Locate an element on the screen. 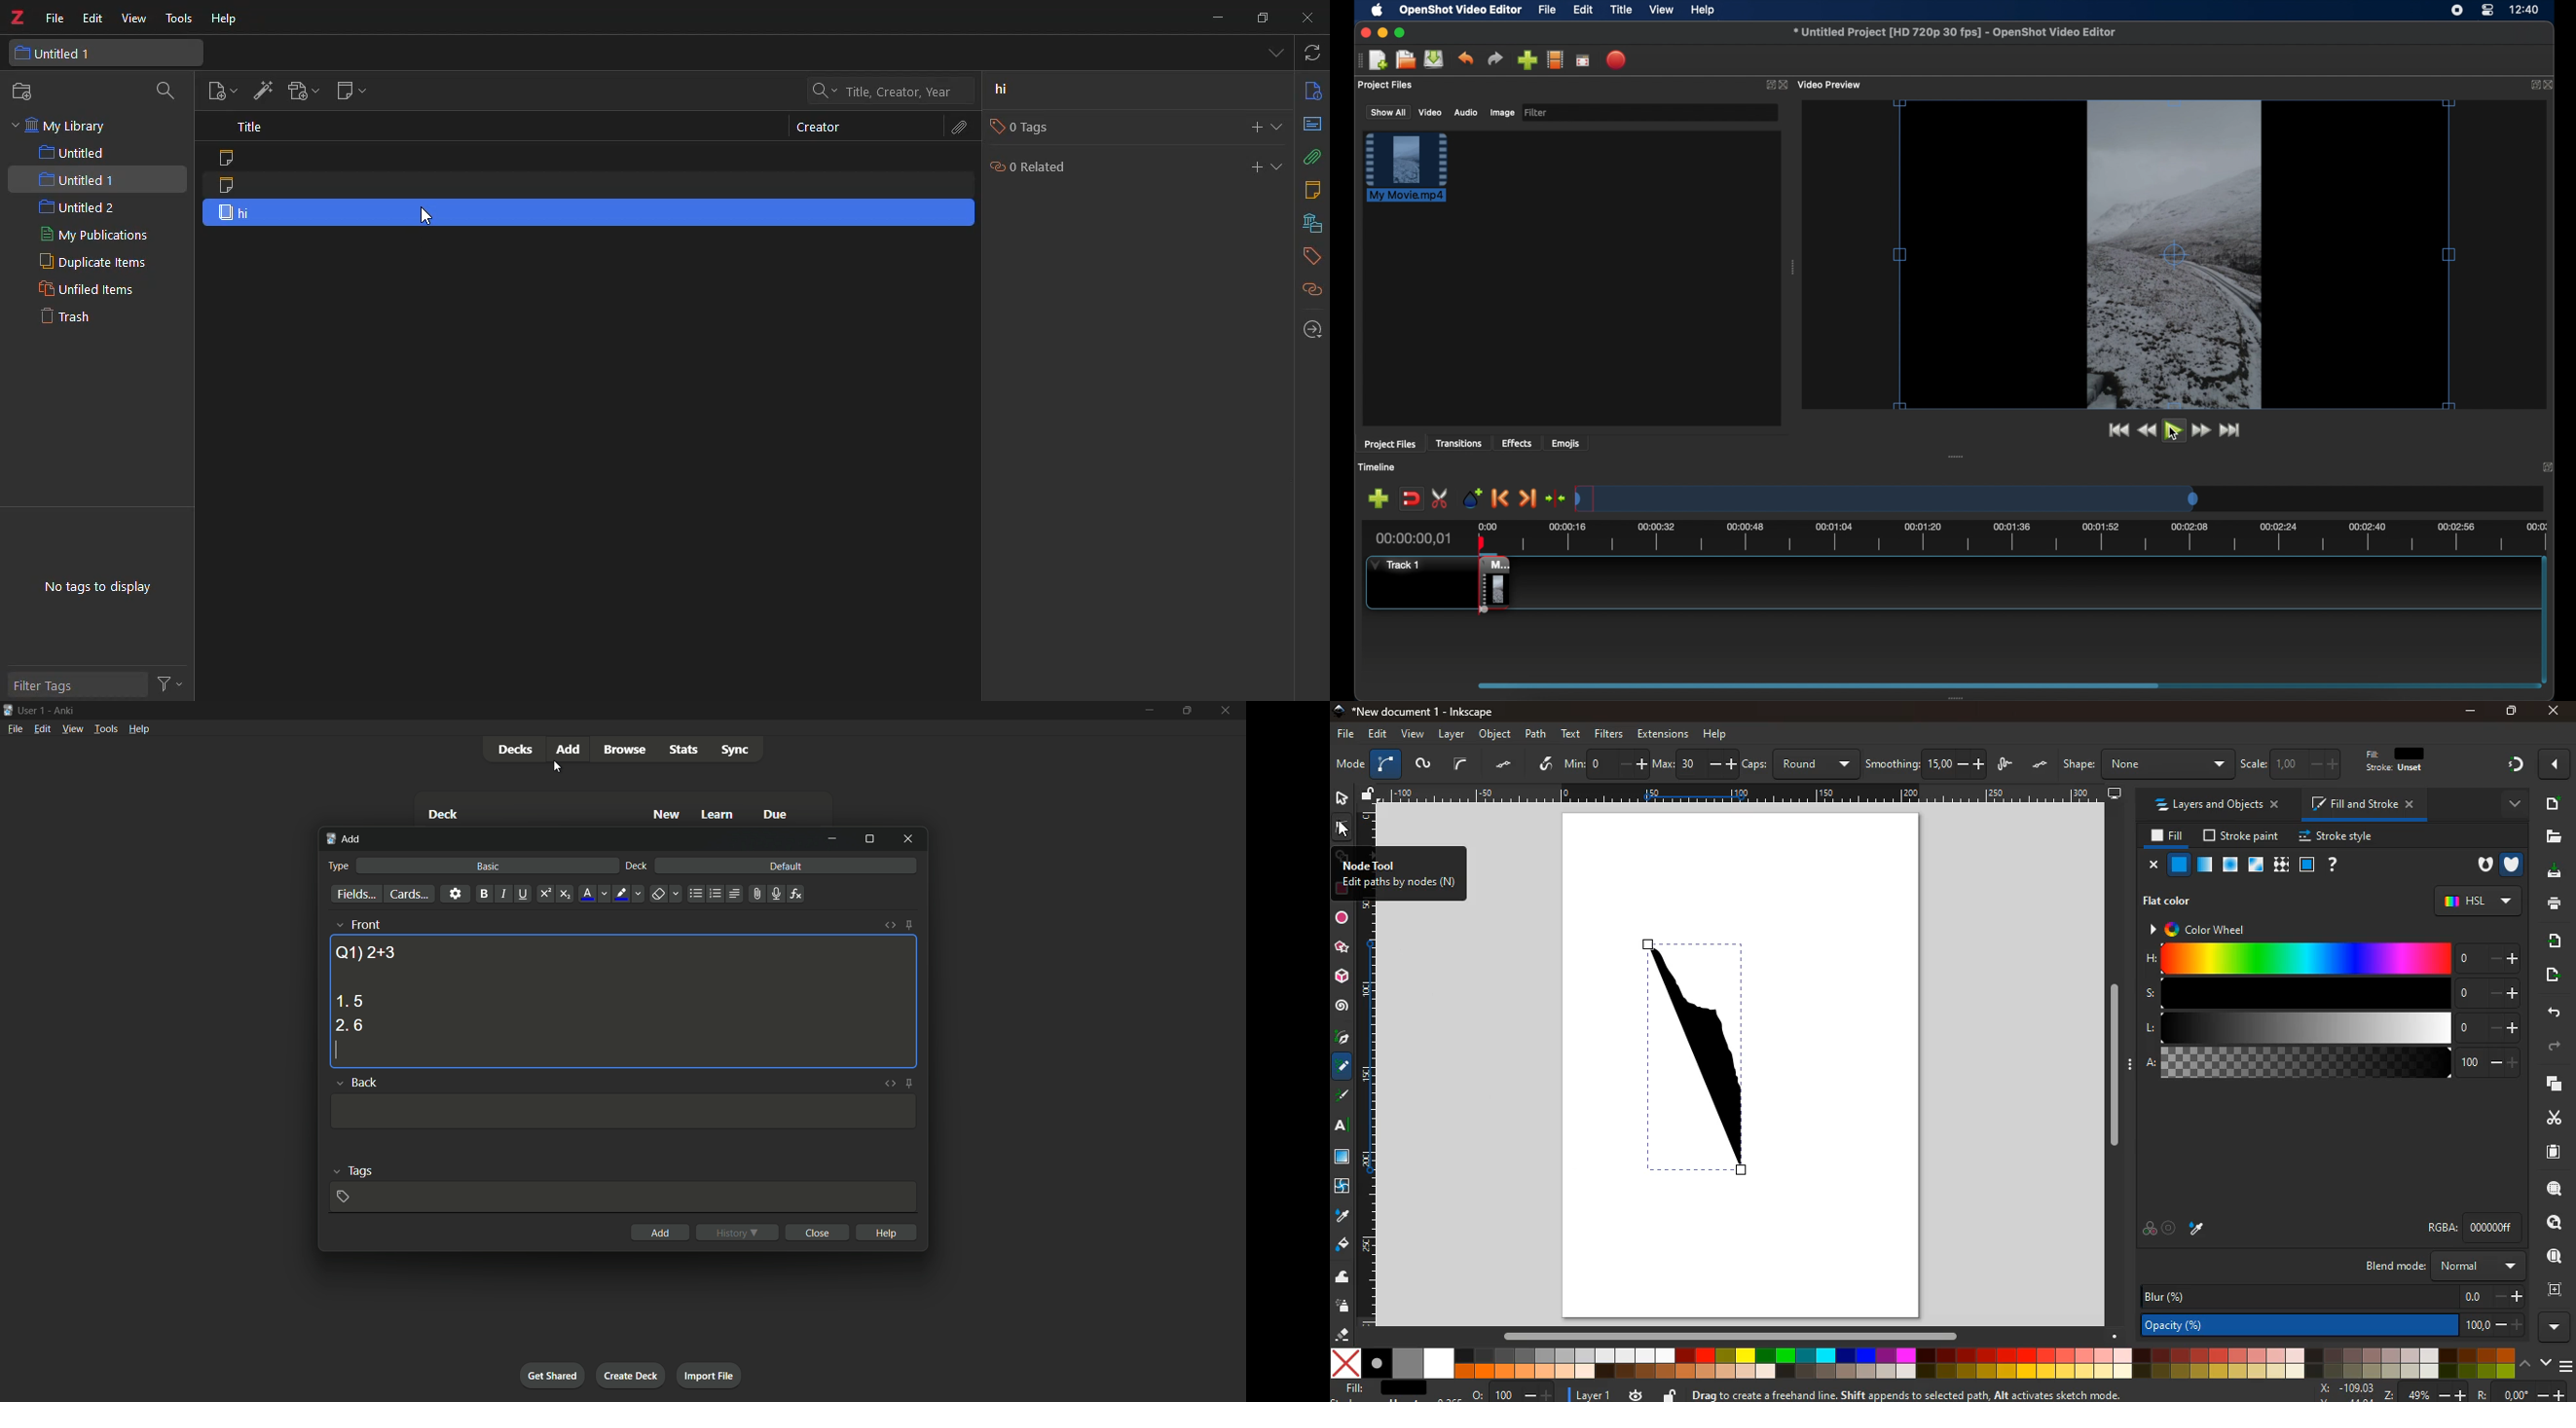 This screenshot has height=1428, width=2576. italic is located at coordinates (502, 894).